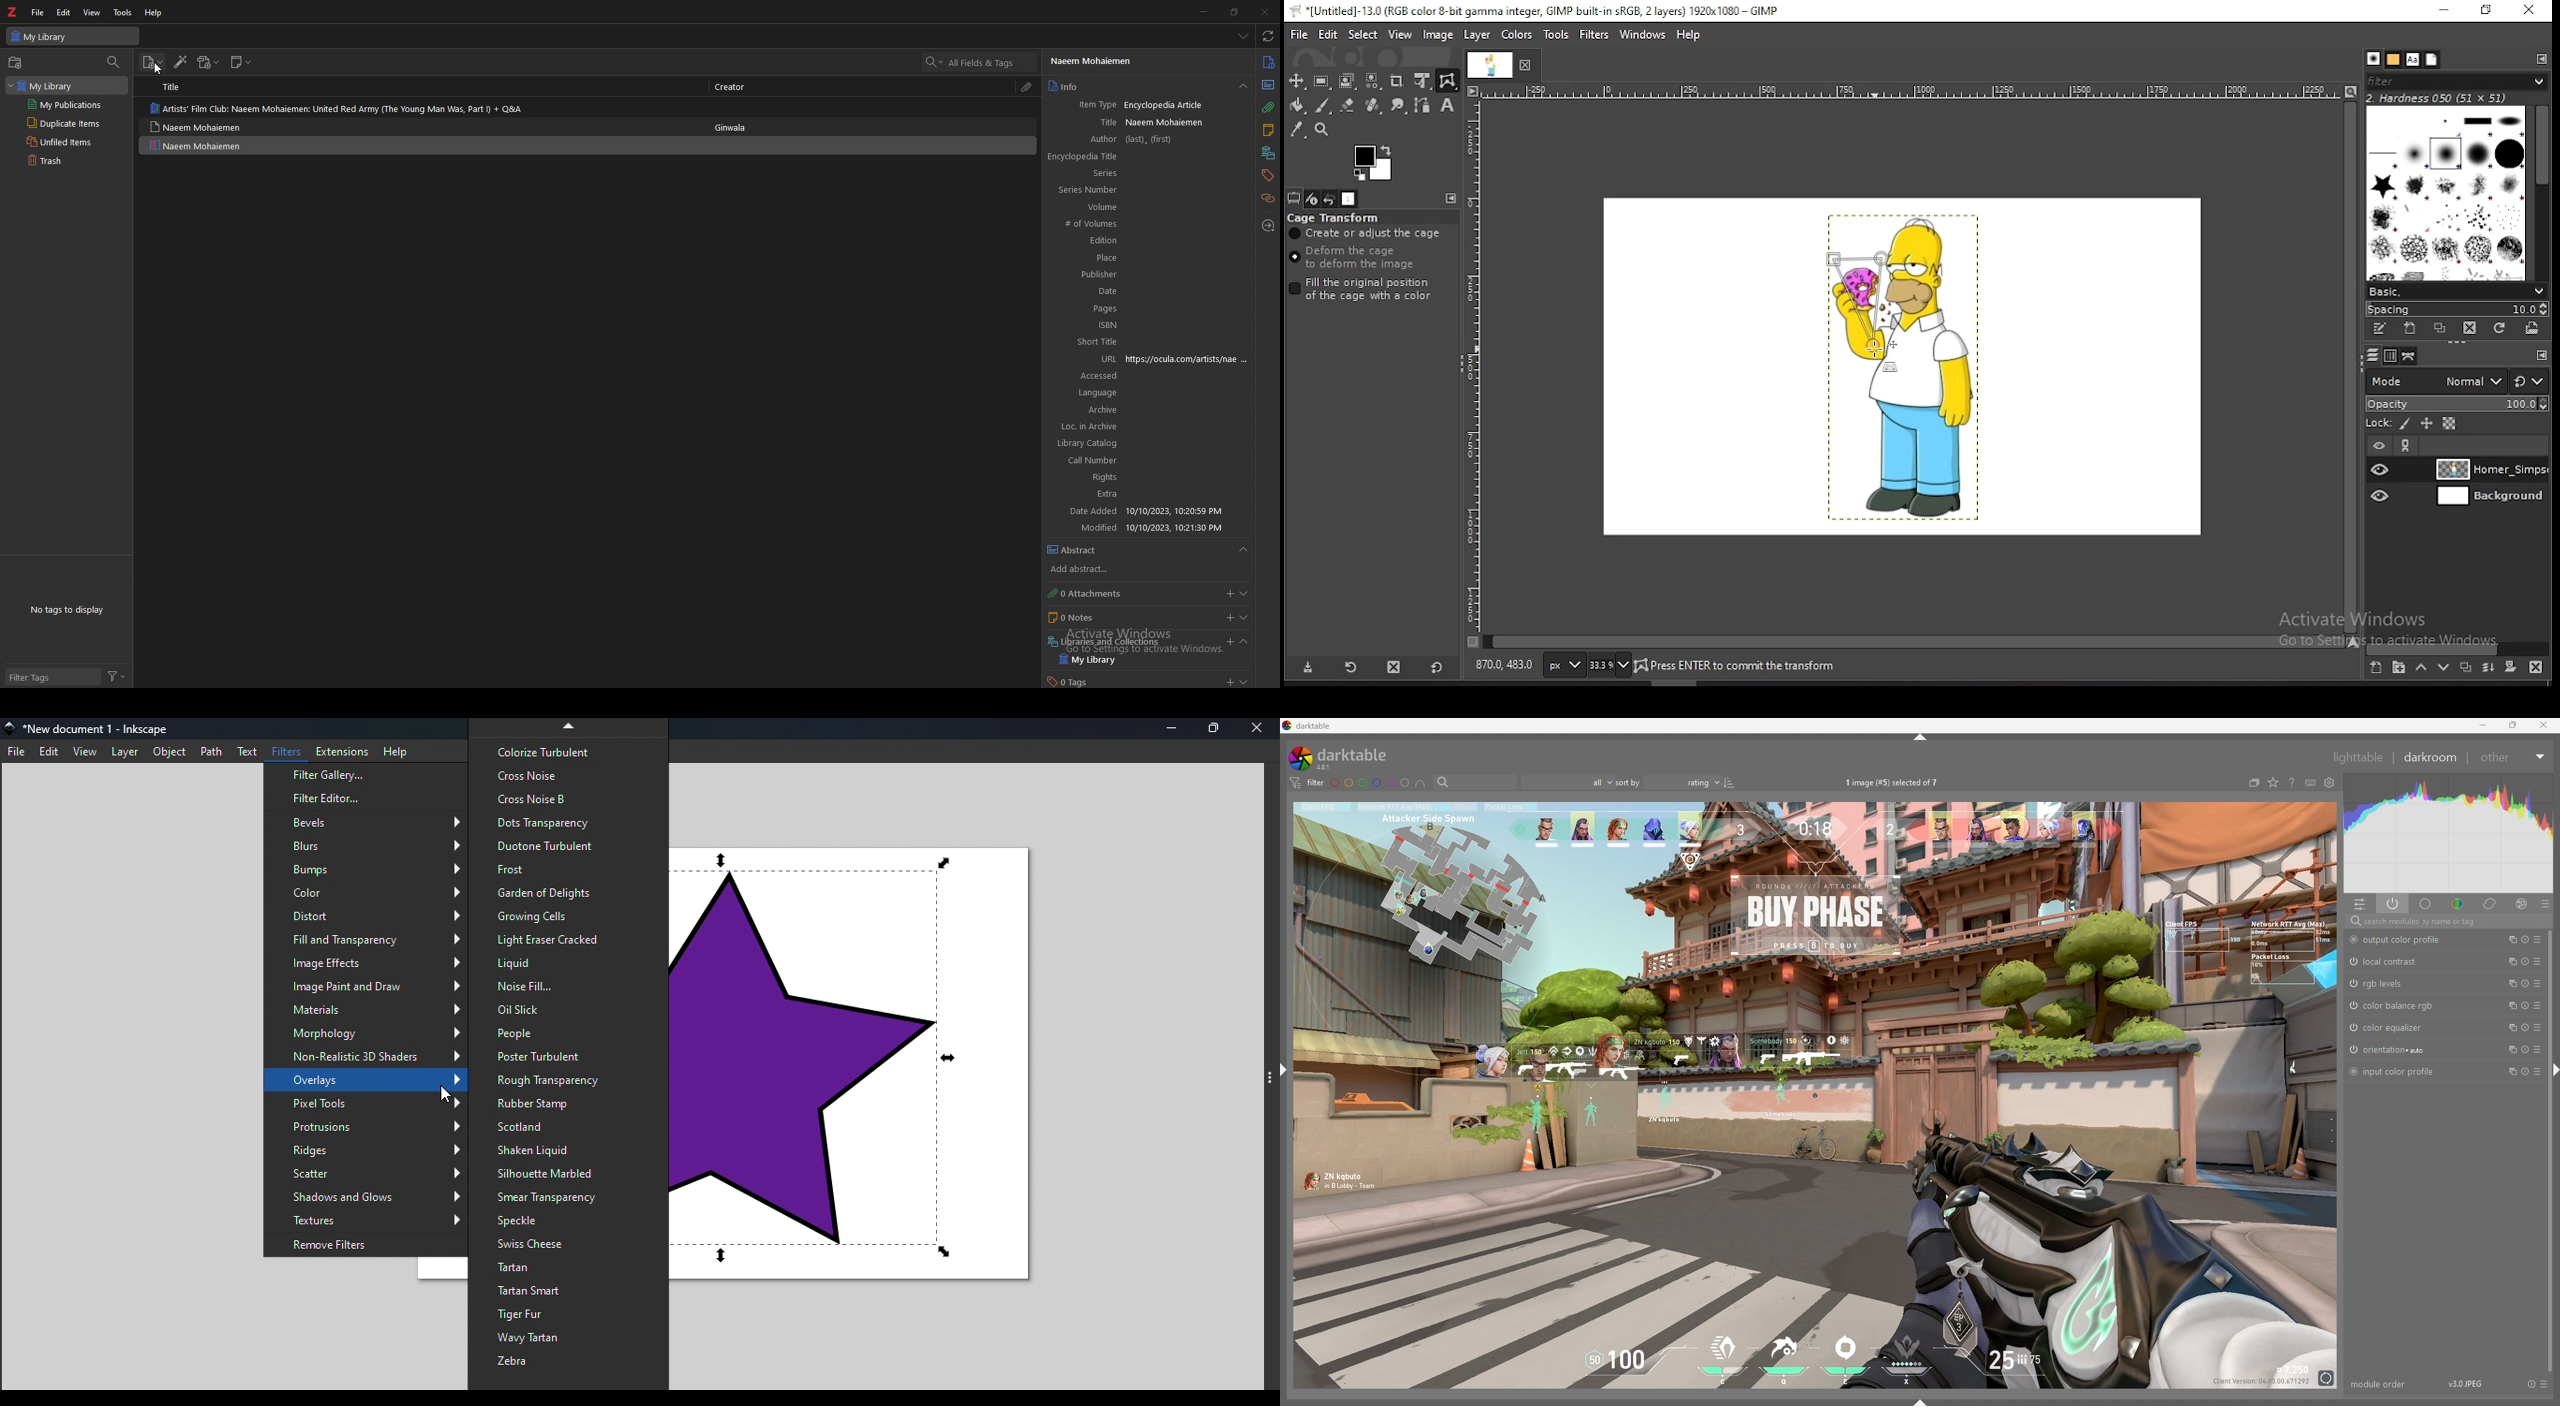 Image resolution: width=2576 pixels, height=1428 pixels. I want to click on tools, so click(1557, 35).